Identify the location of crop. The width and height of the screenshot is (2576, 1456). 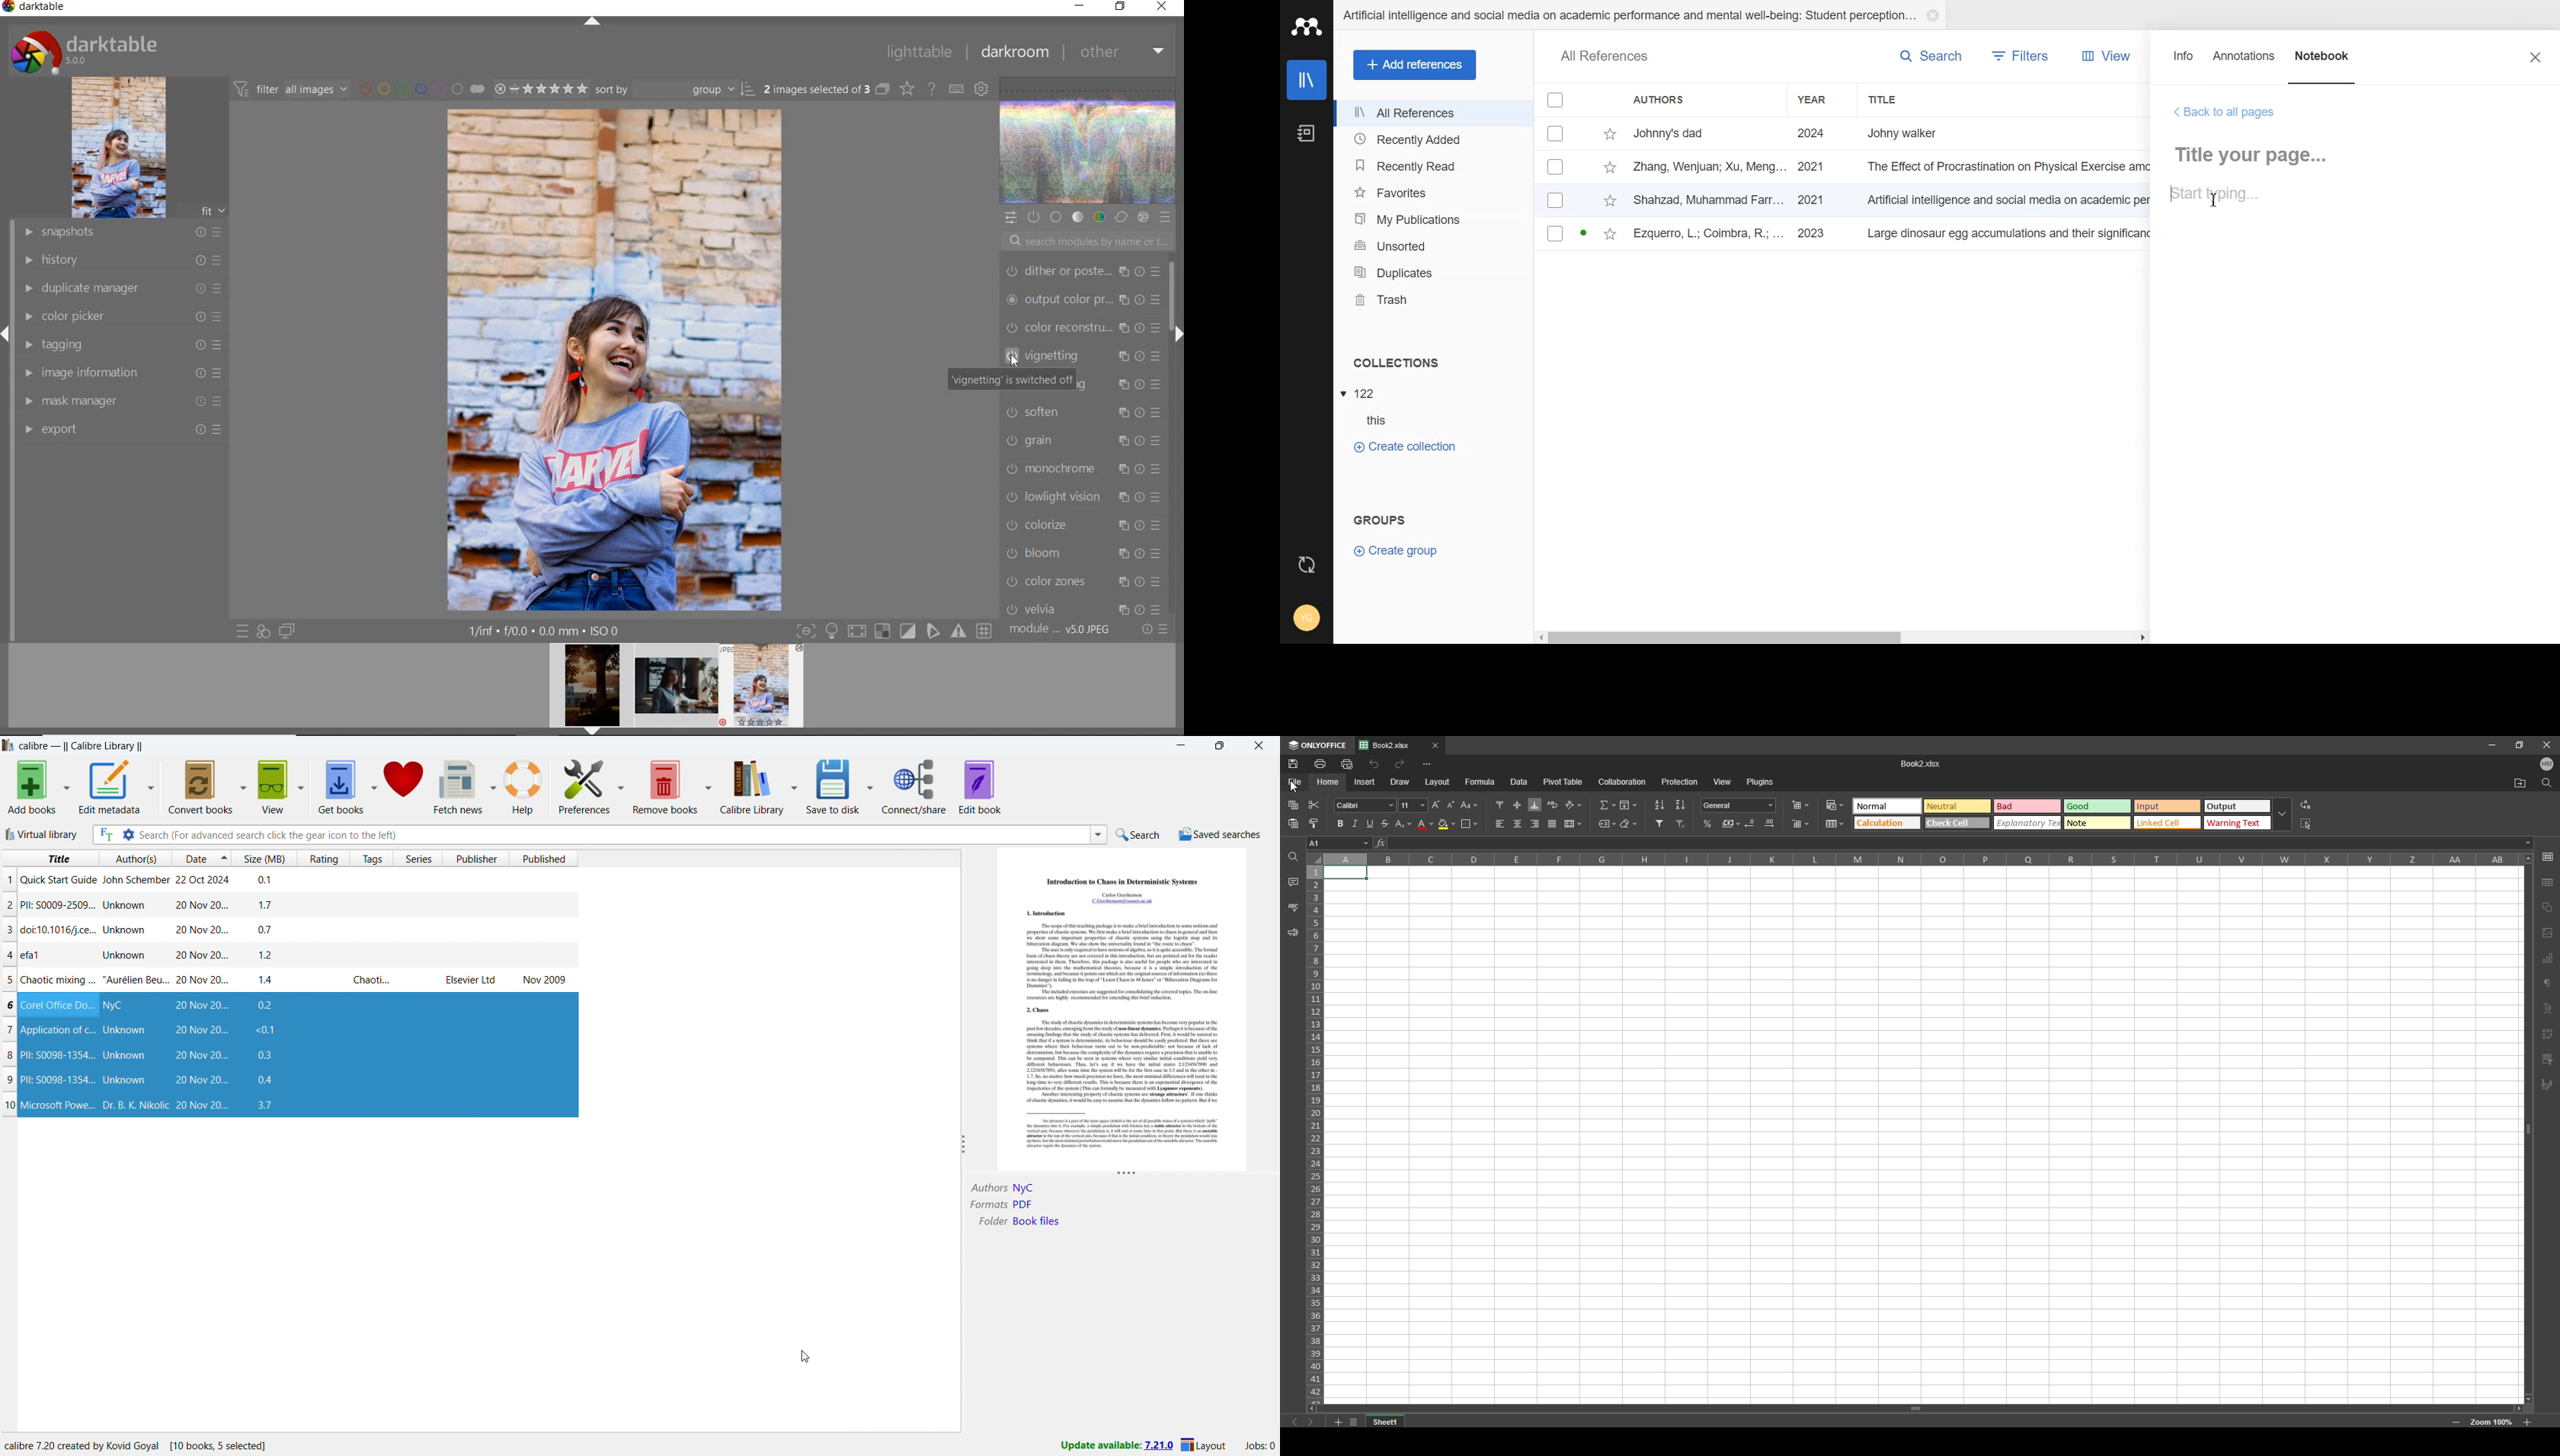
(1084, 299).